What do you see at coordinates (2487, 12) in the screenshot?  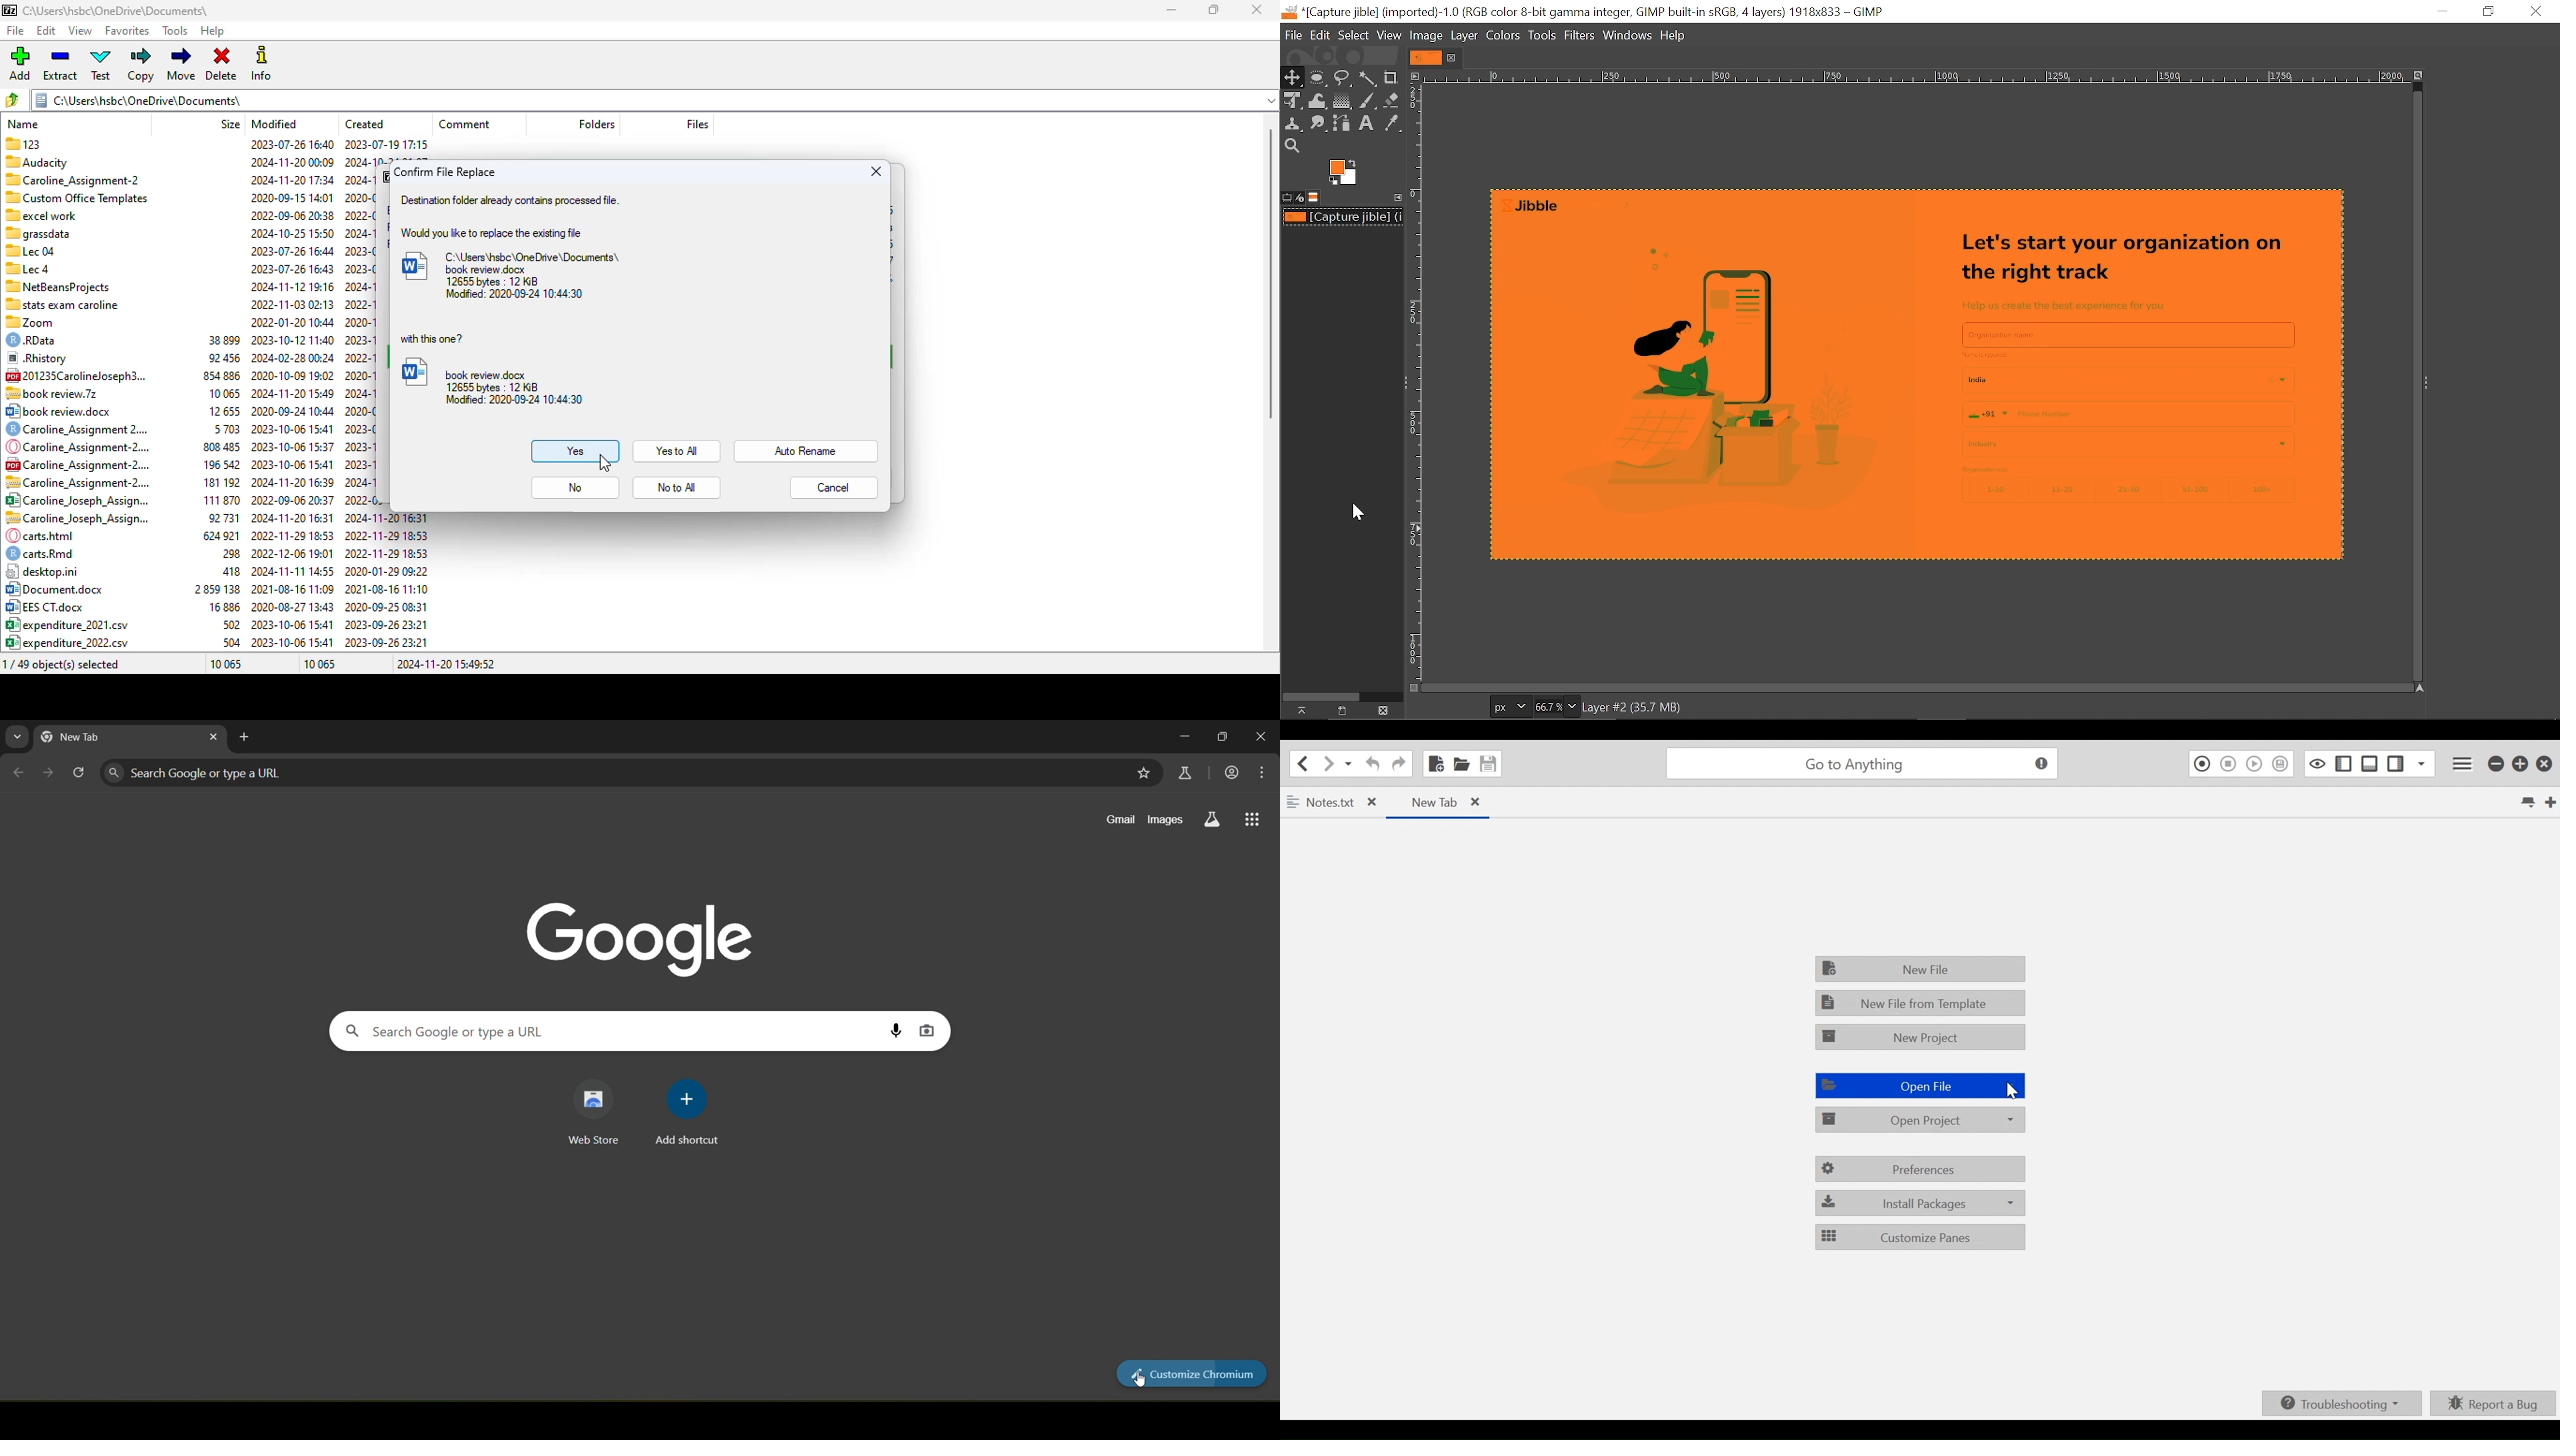 I see `Restore down` at bounding box center [2487, 12].